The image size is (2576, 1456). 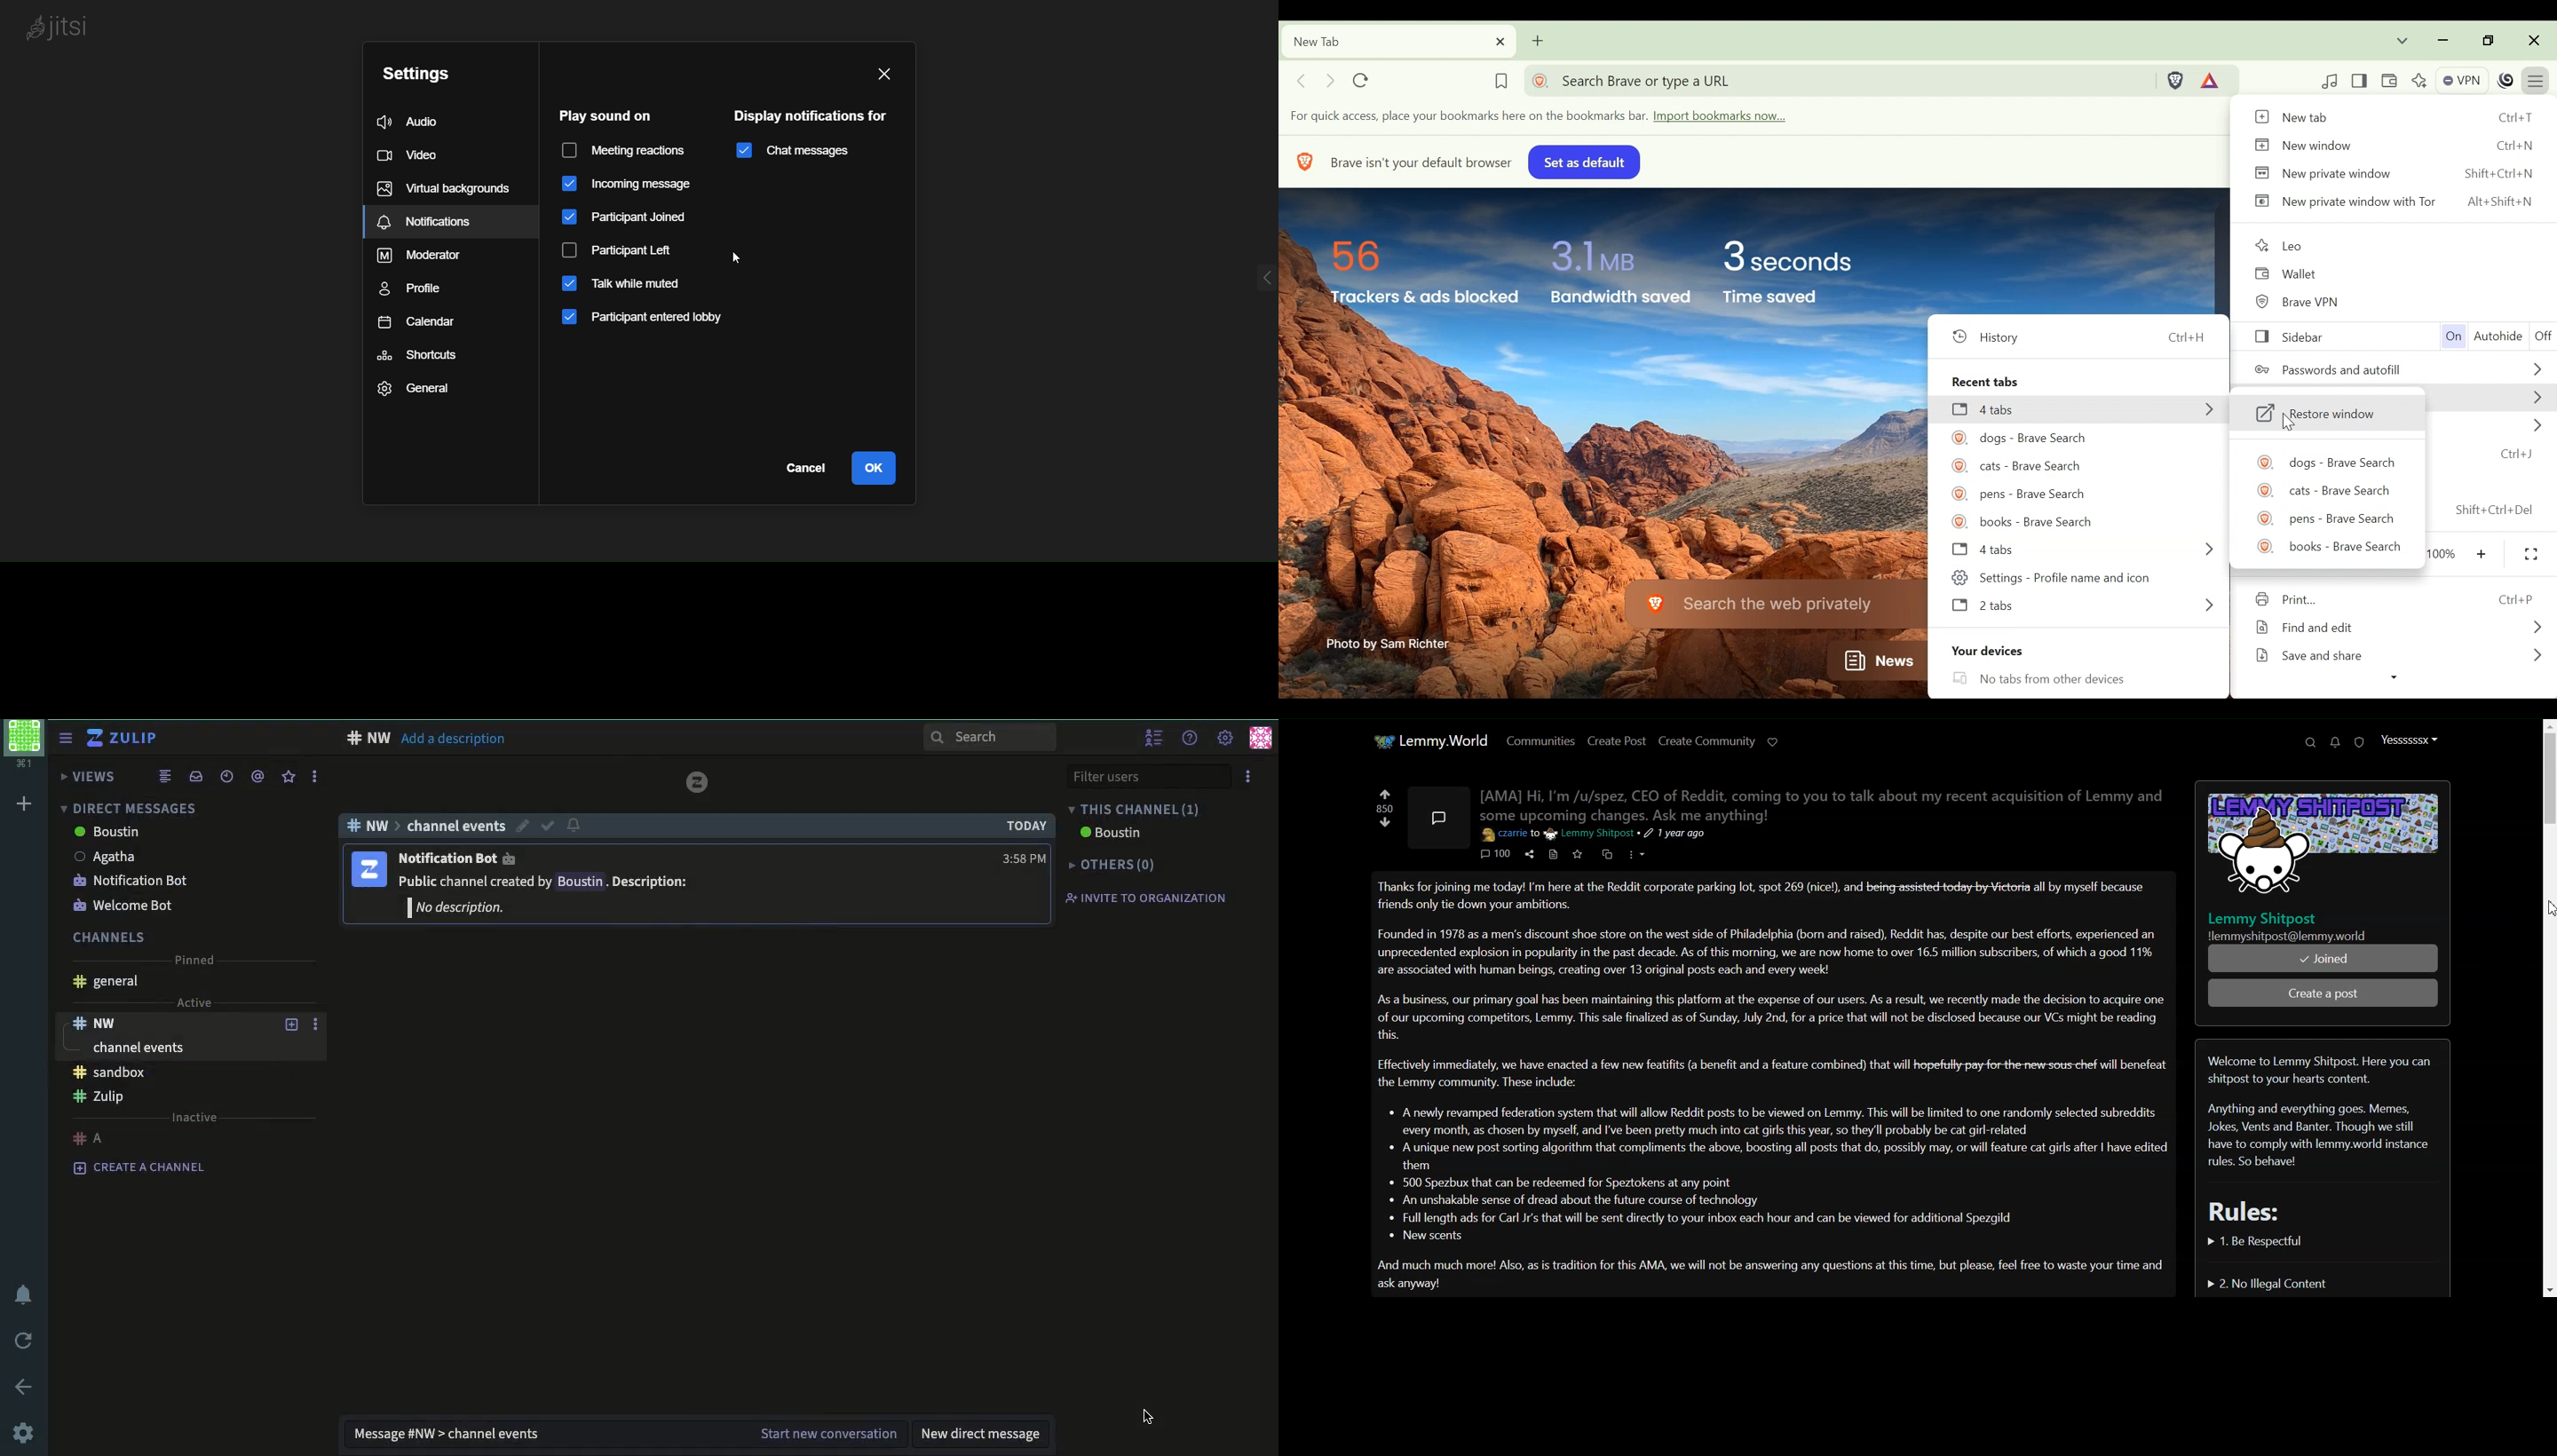 What do you see at coordinates (194, 961) in the screenshot?
I see `pinned` at bounding box center [194, 961].